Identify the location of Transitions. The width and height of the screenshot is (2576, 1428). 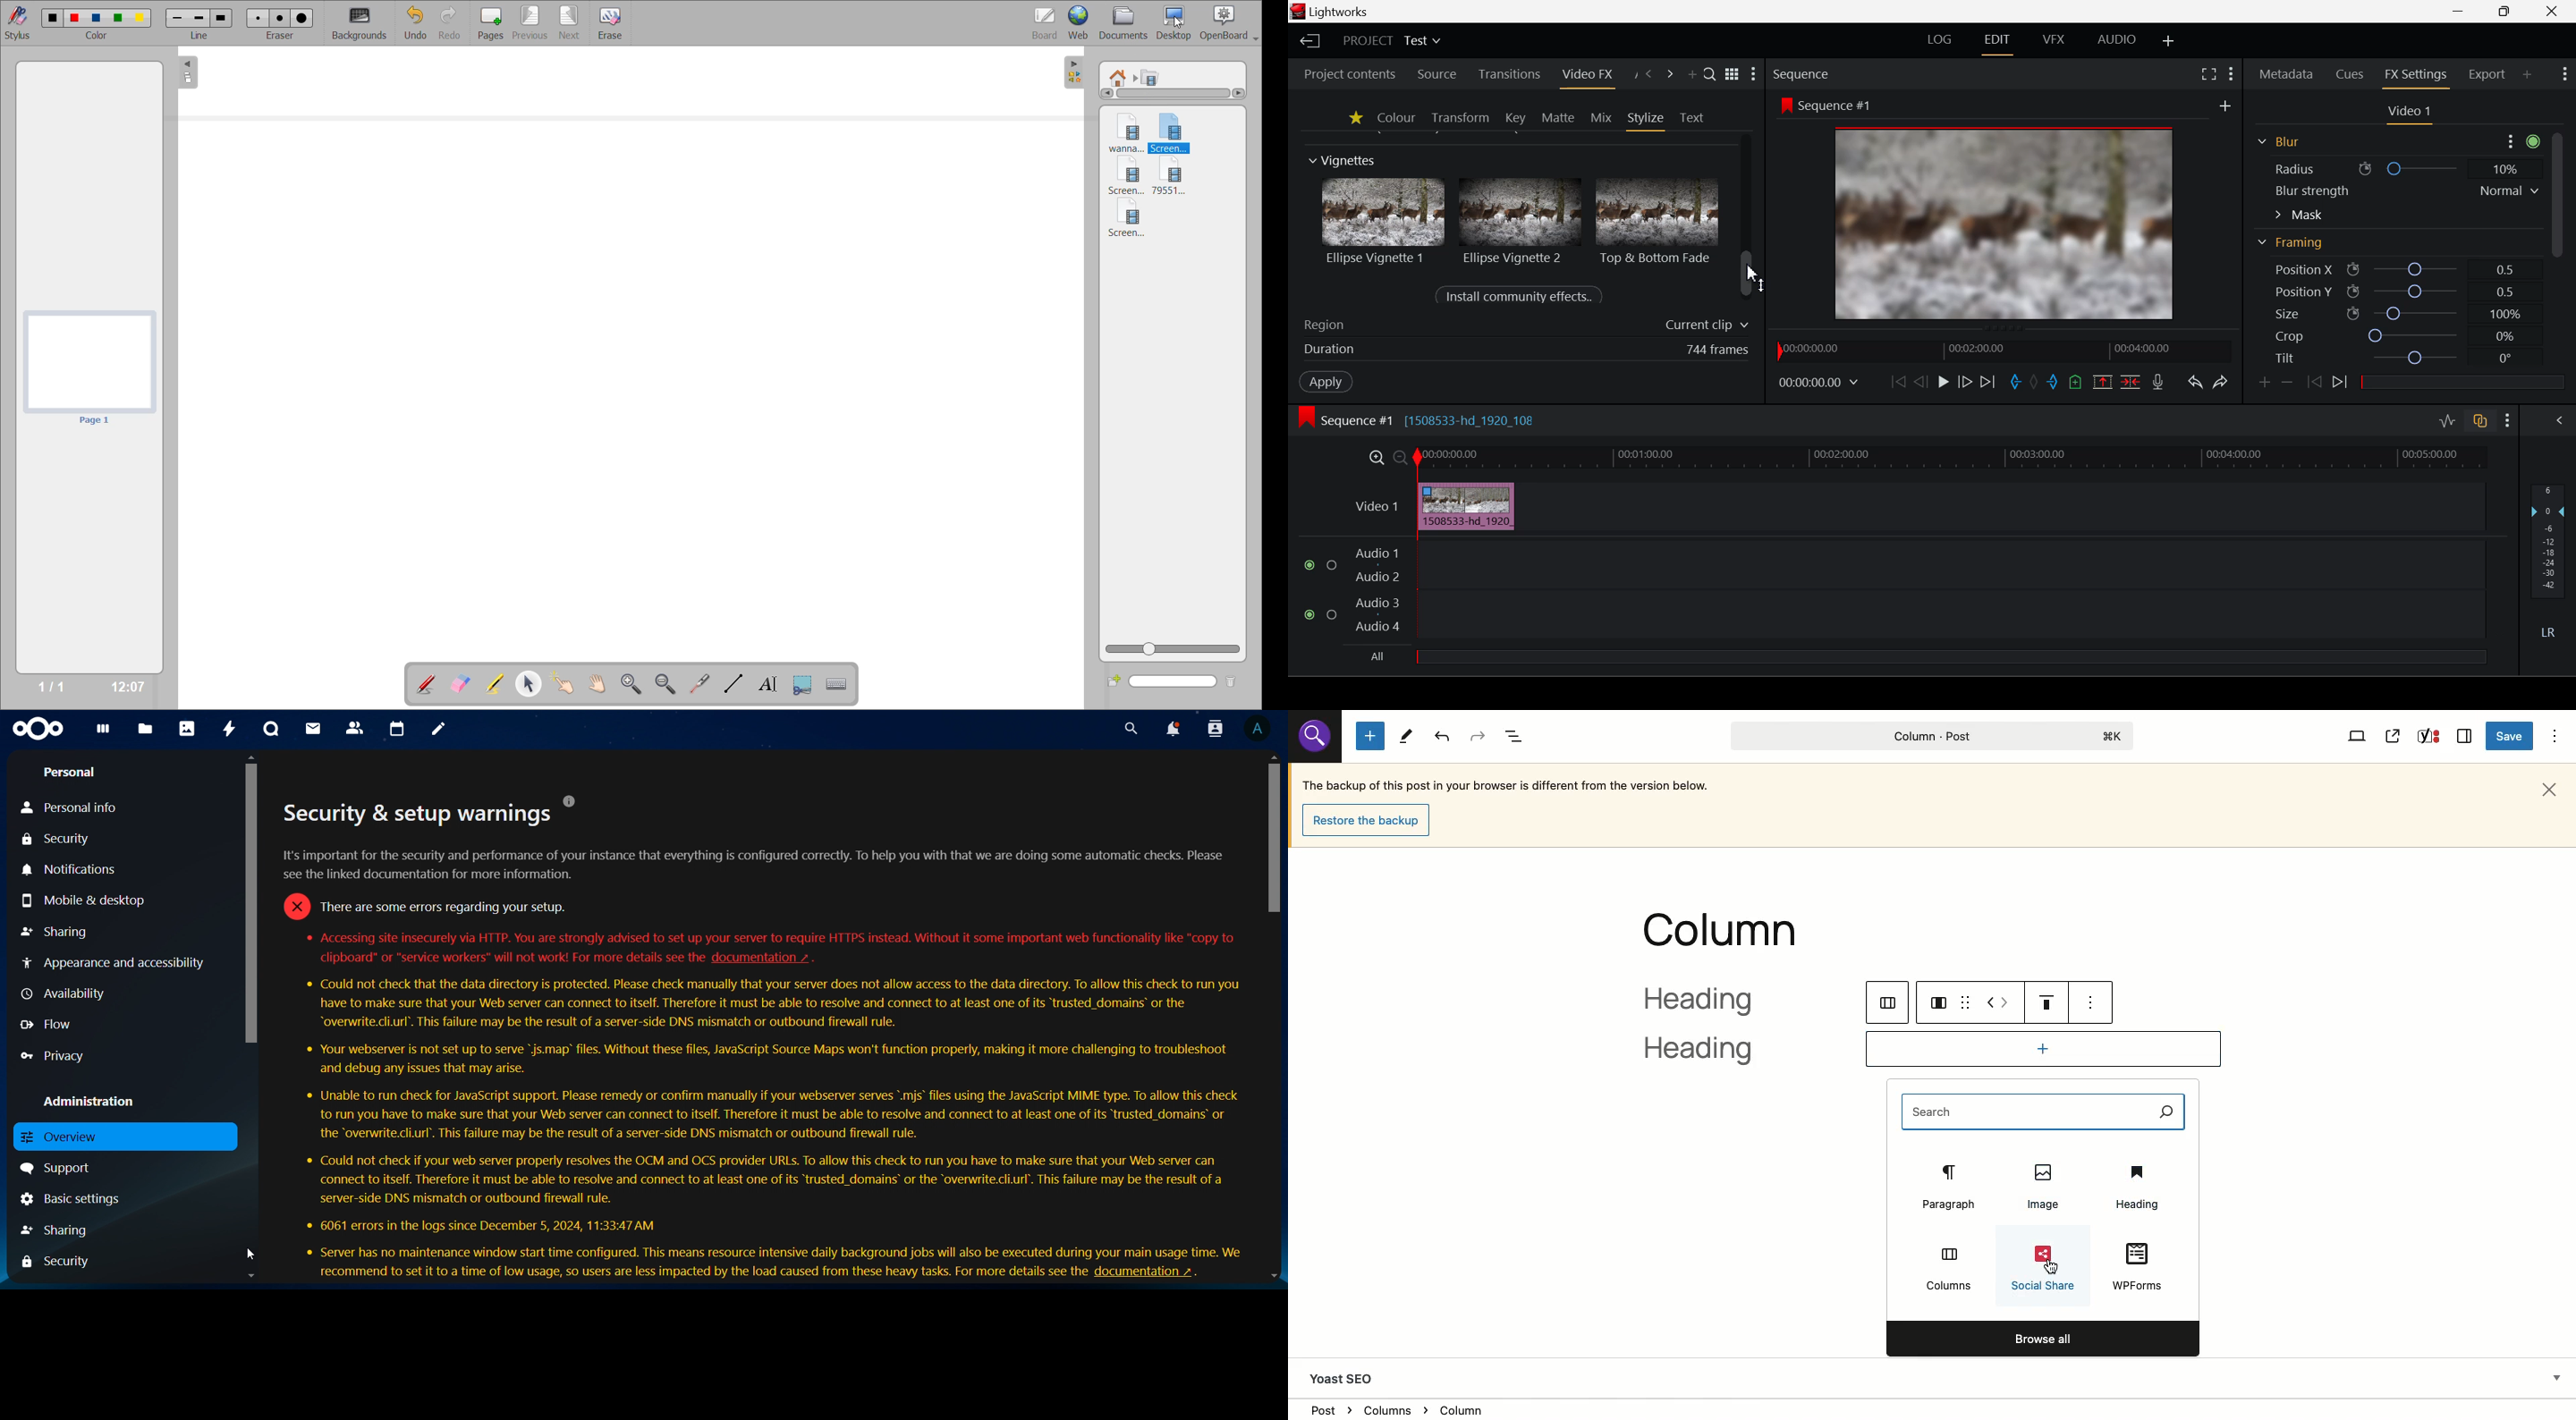
(1508, 75).